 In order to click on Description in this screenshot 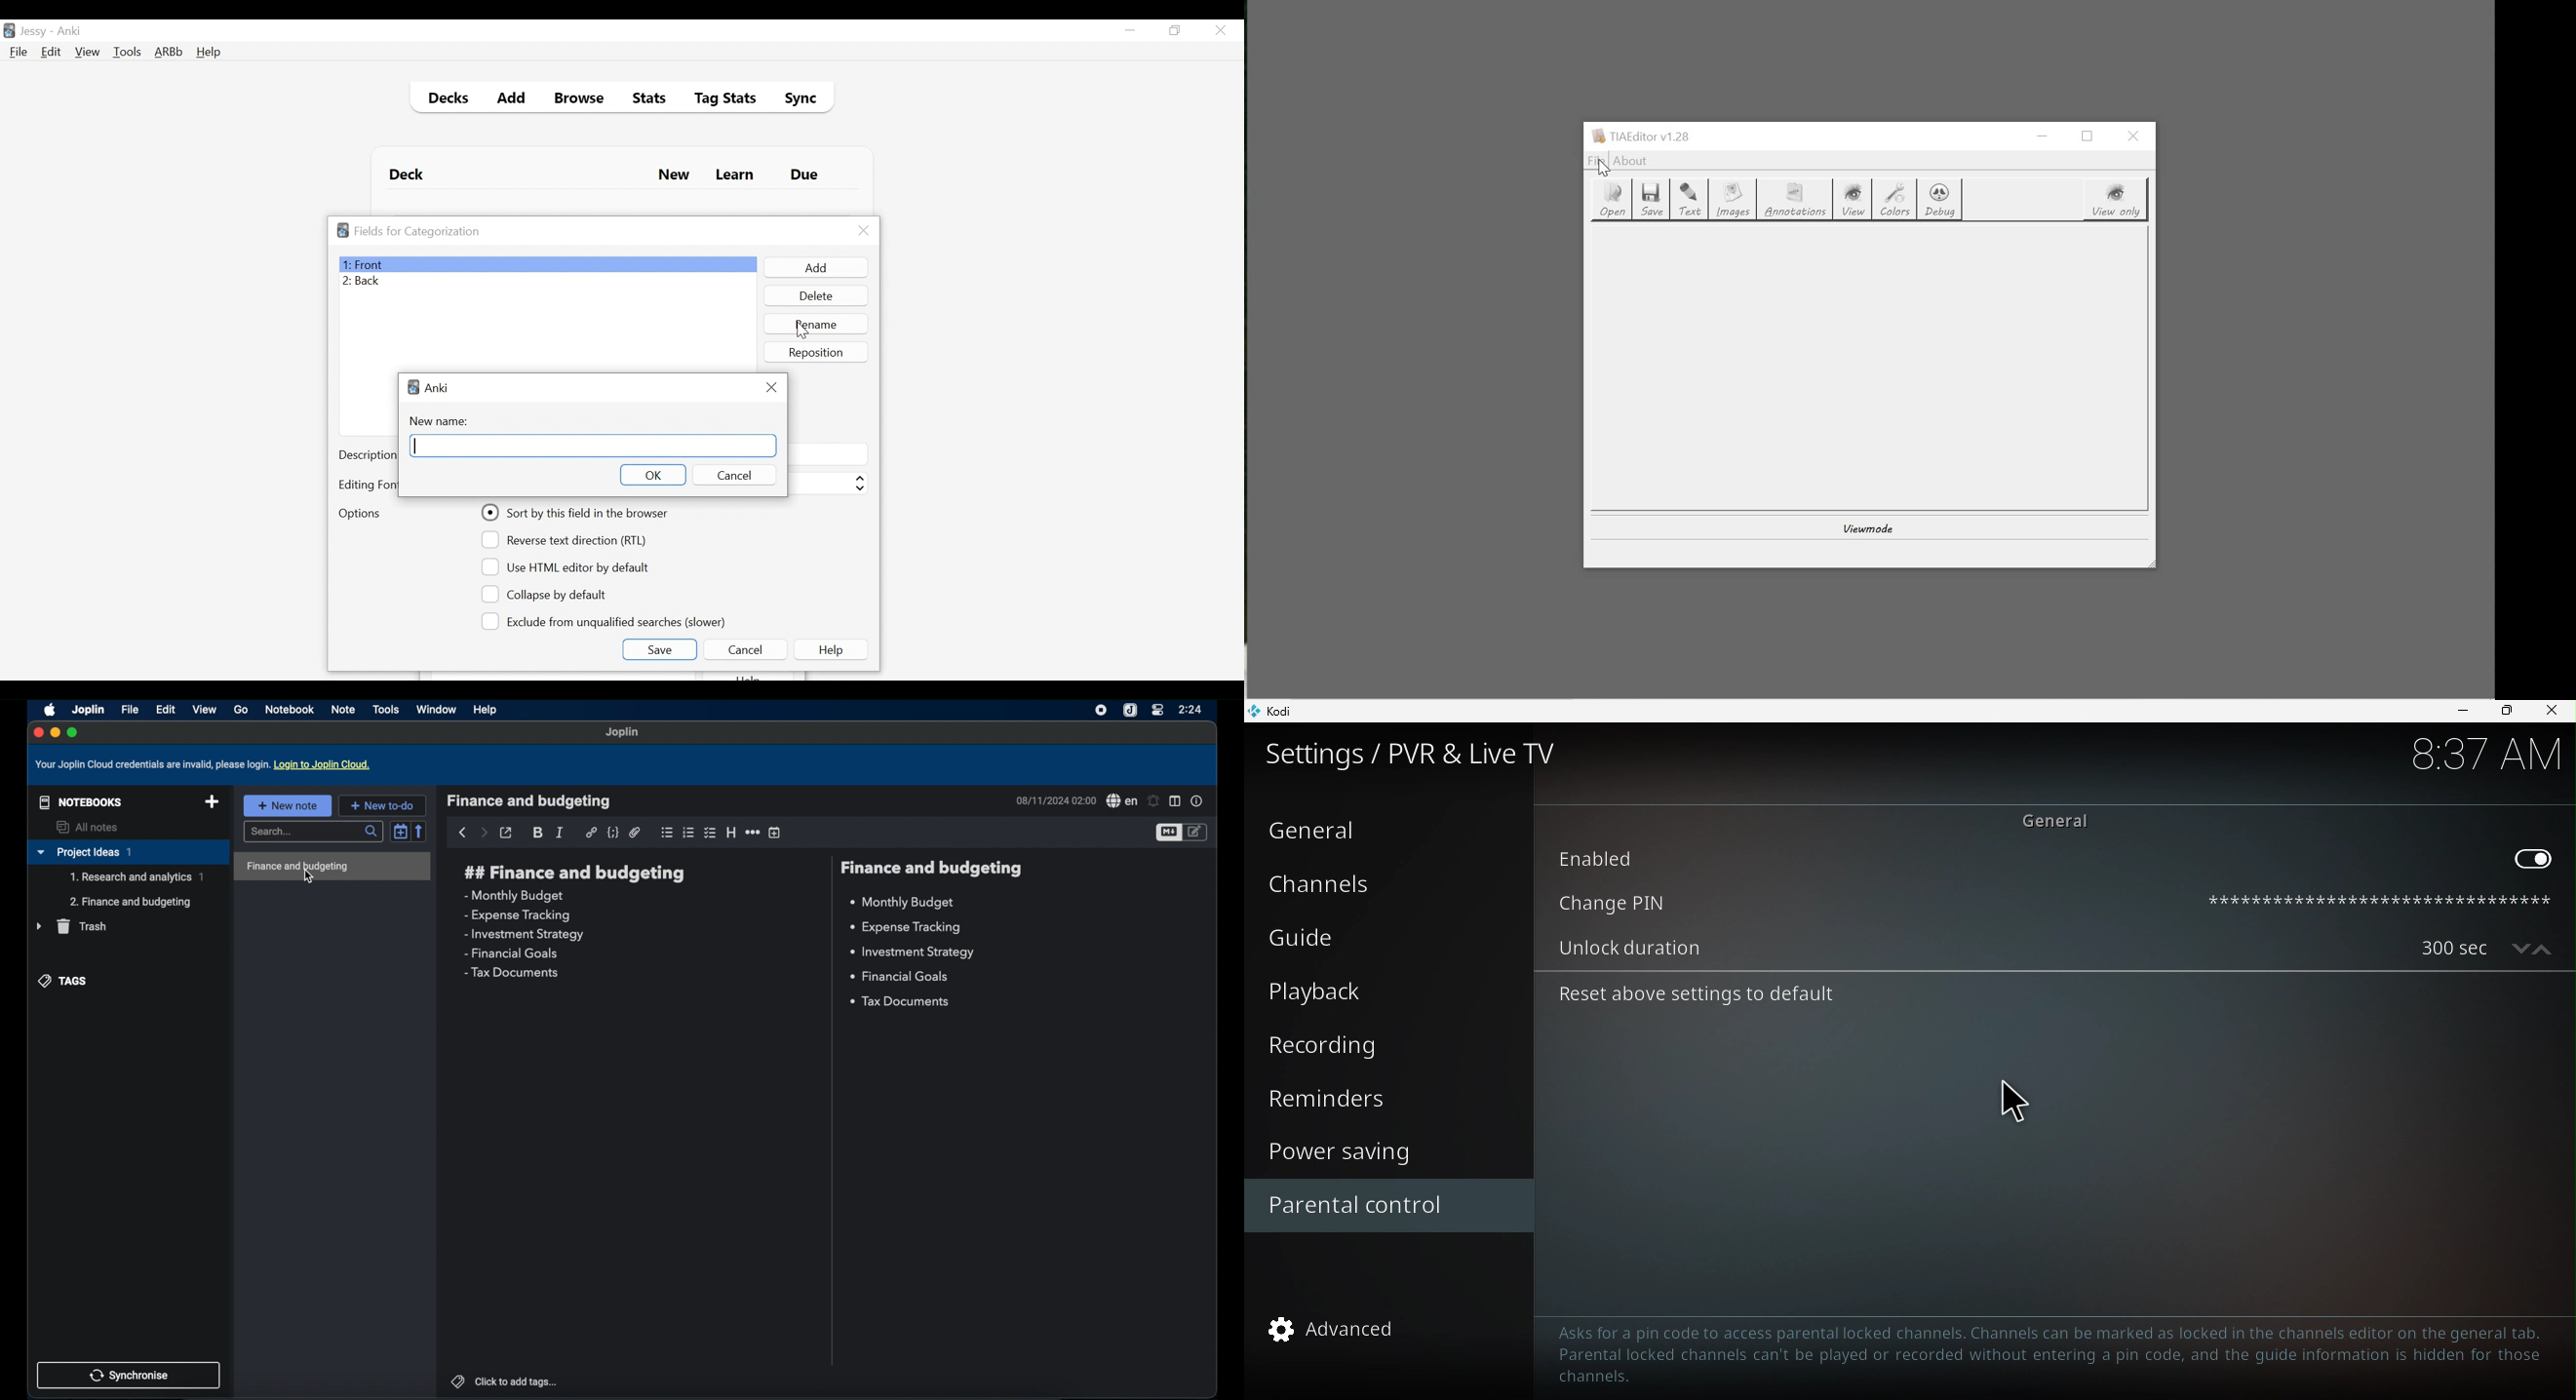, I will do `click(368, 456)`.